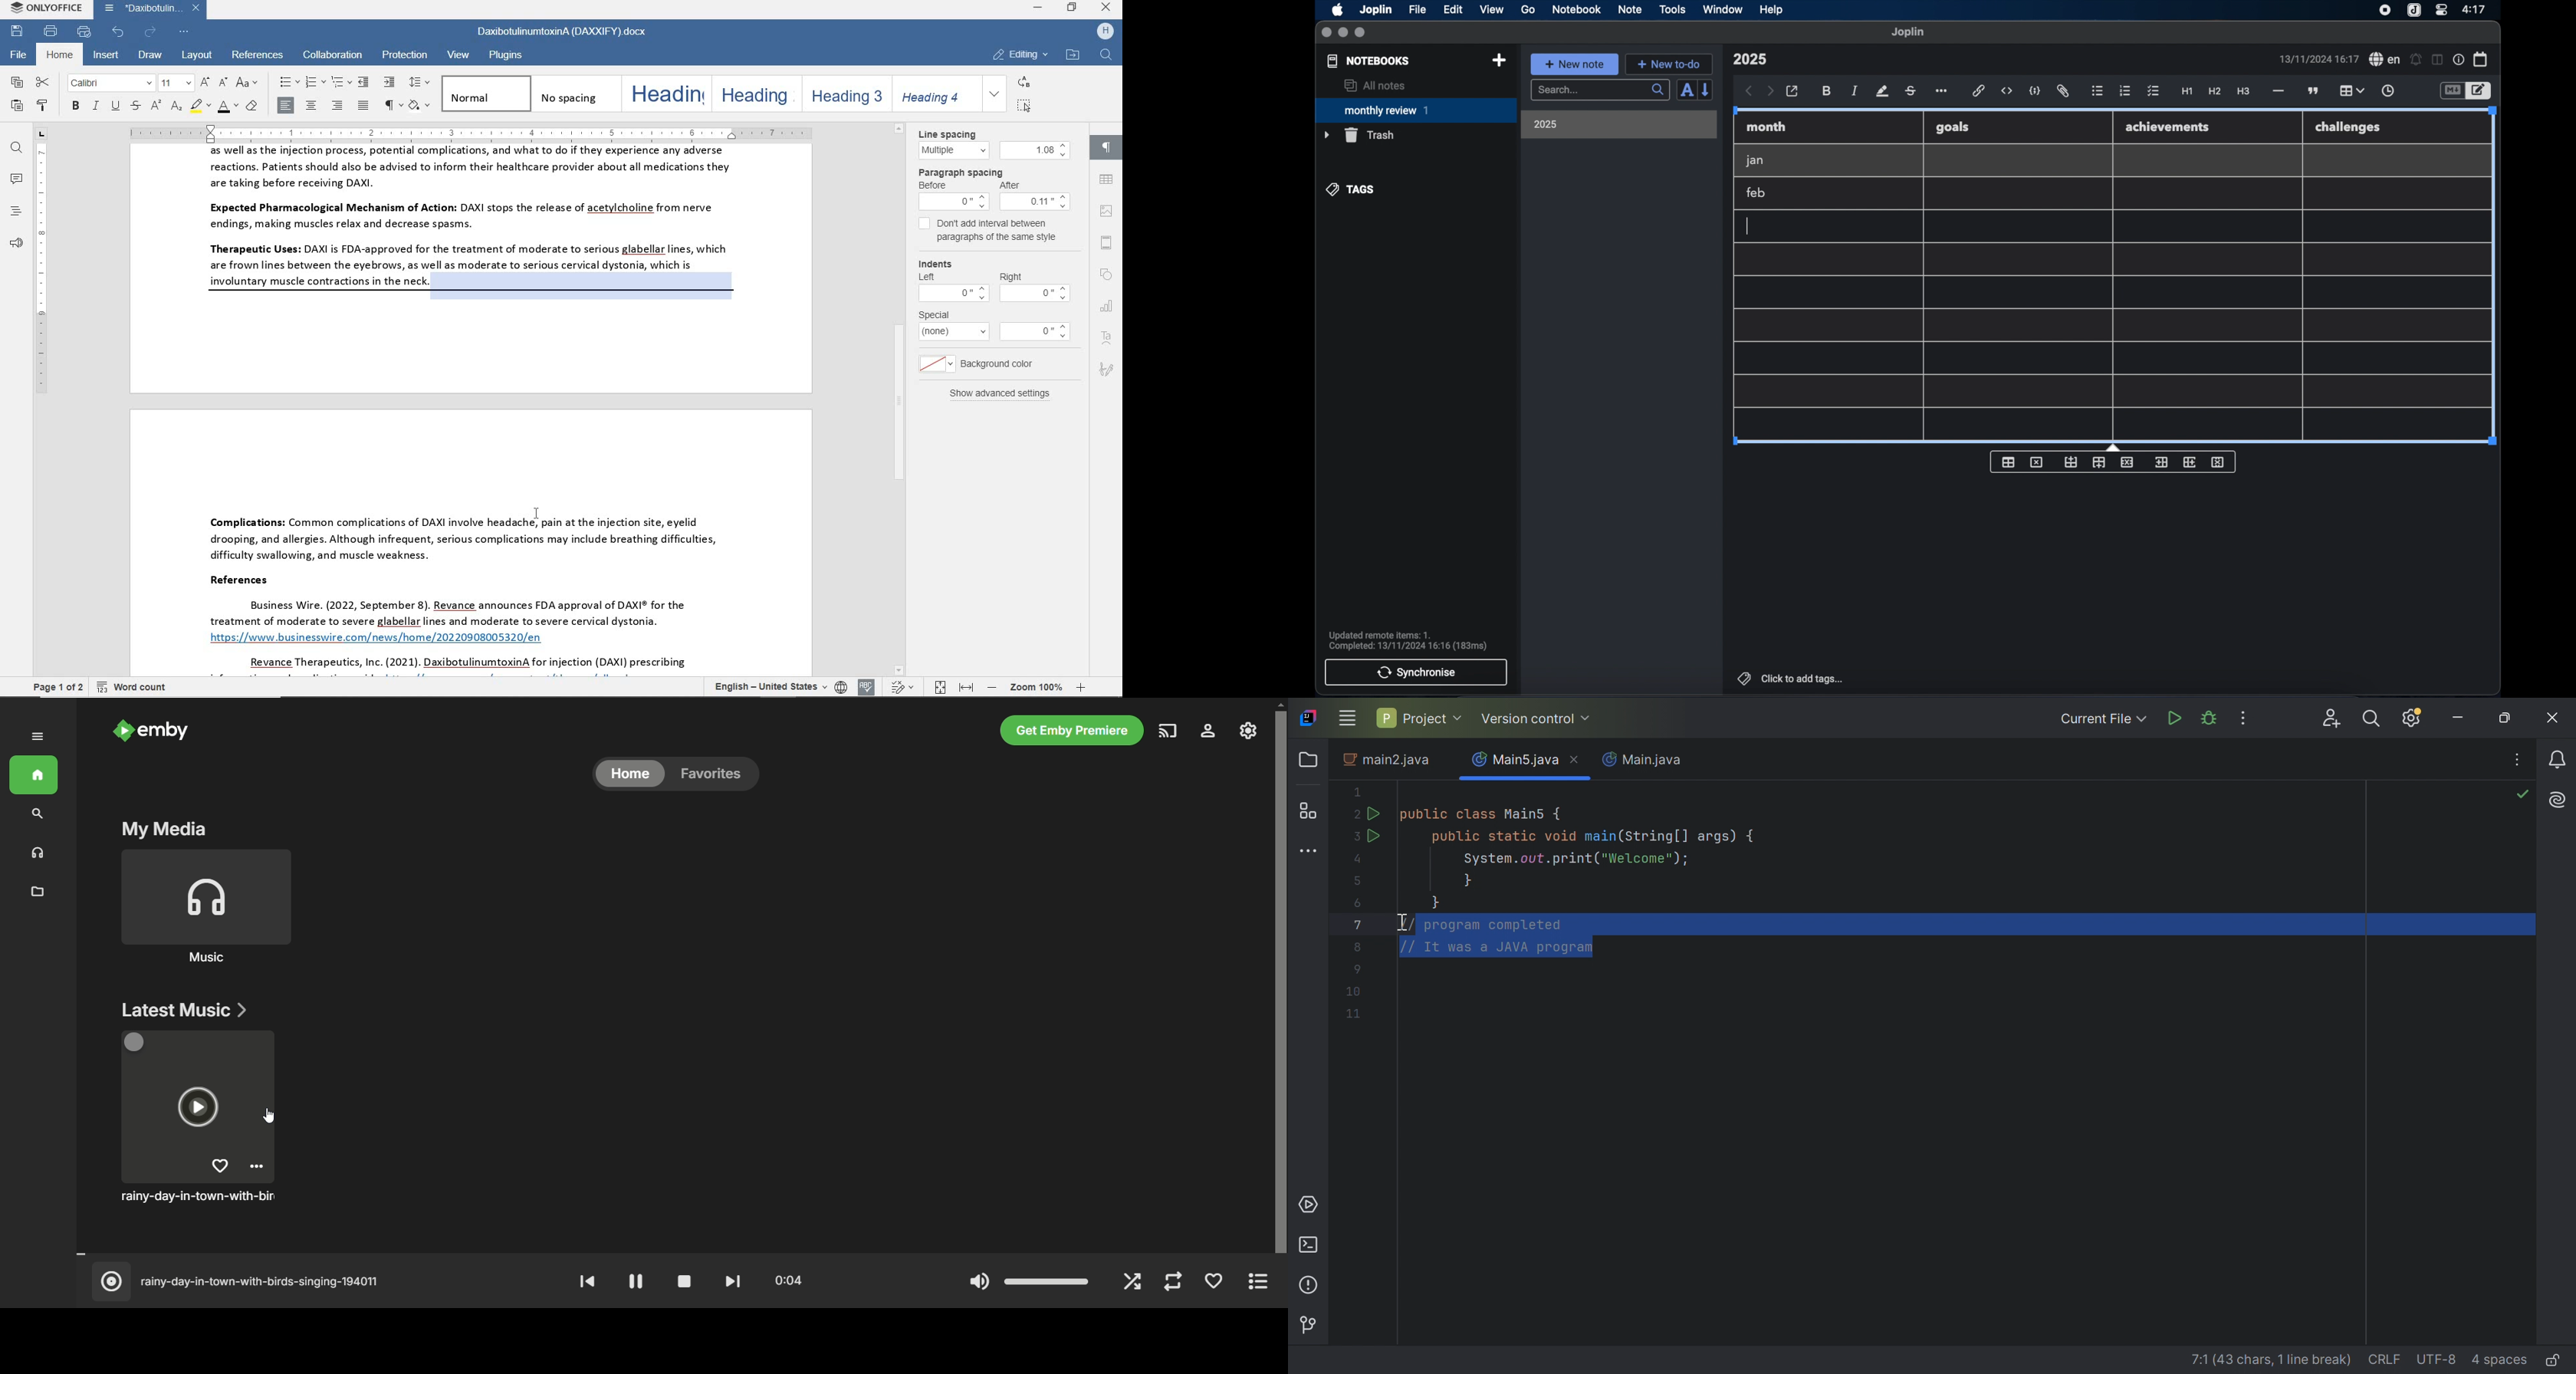  Describe the element at coordinates (1408, 641) in the screenshot. I see `sync notification` at that location.